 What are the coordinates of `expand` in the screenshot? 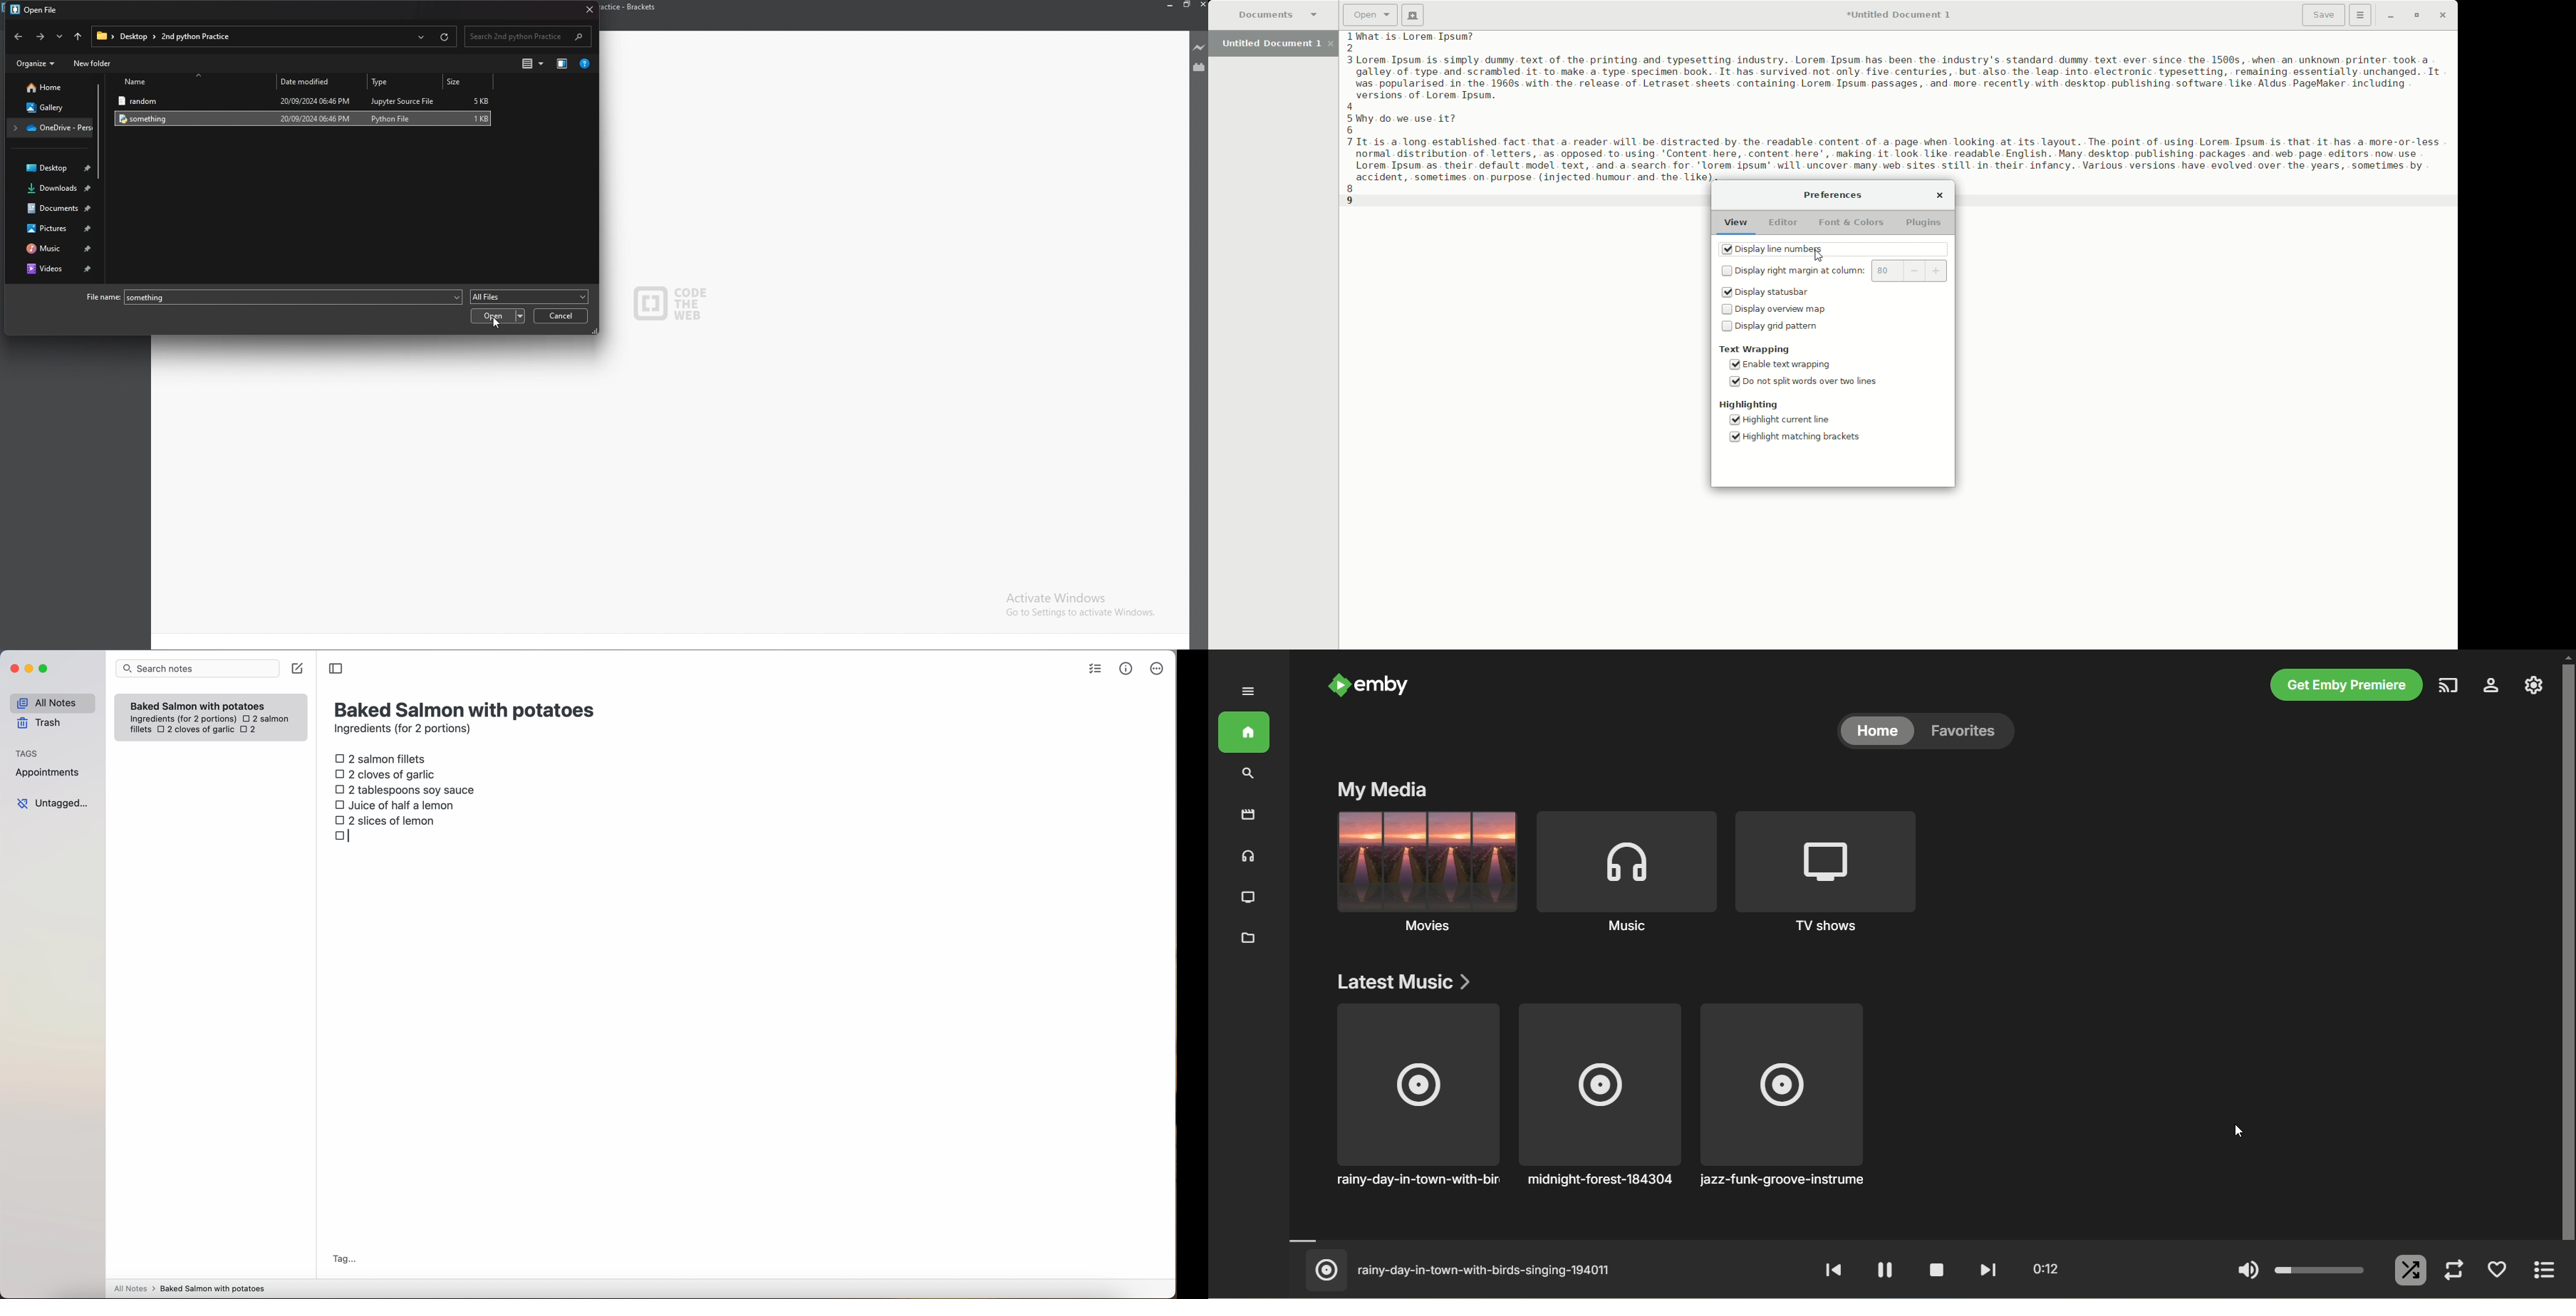 It's located at (1247, 692).